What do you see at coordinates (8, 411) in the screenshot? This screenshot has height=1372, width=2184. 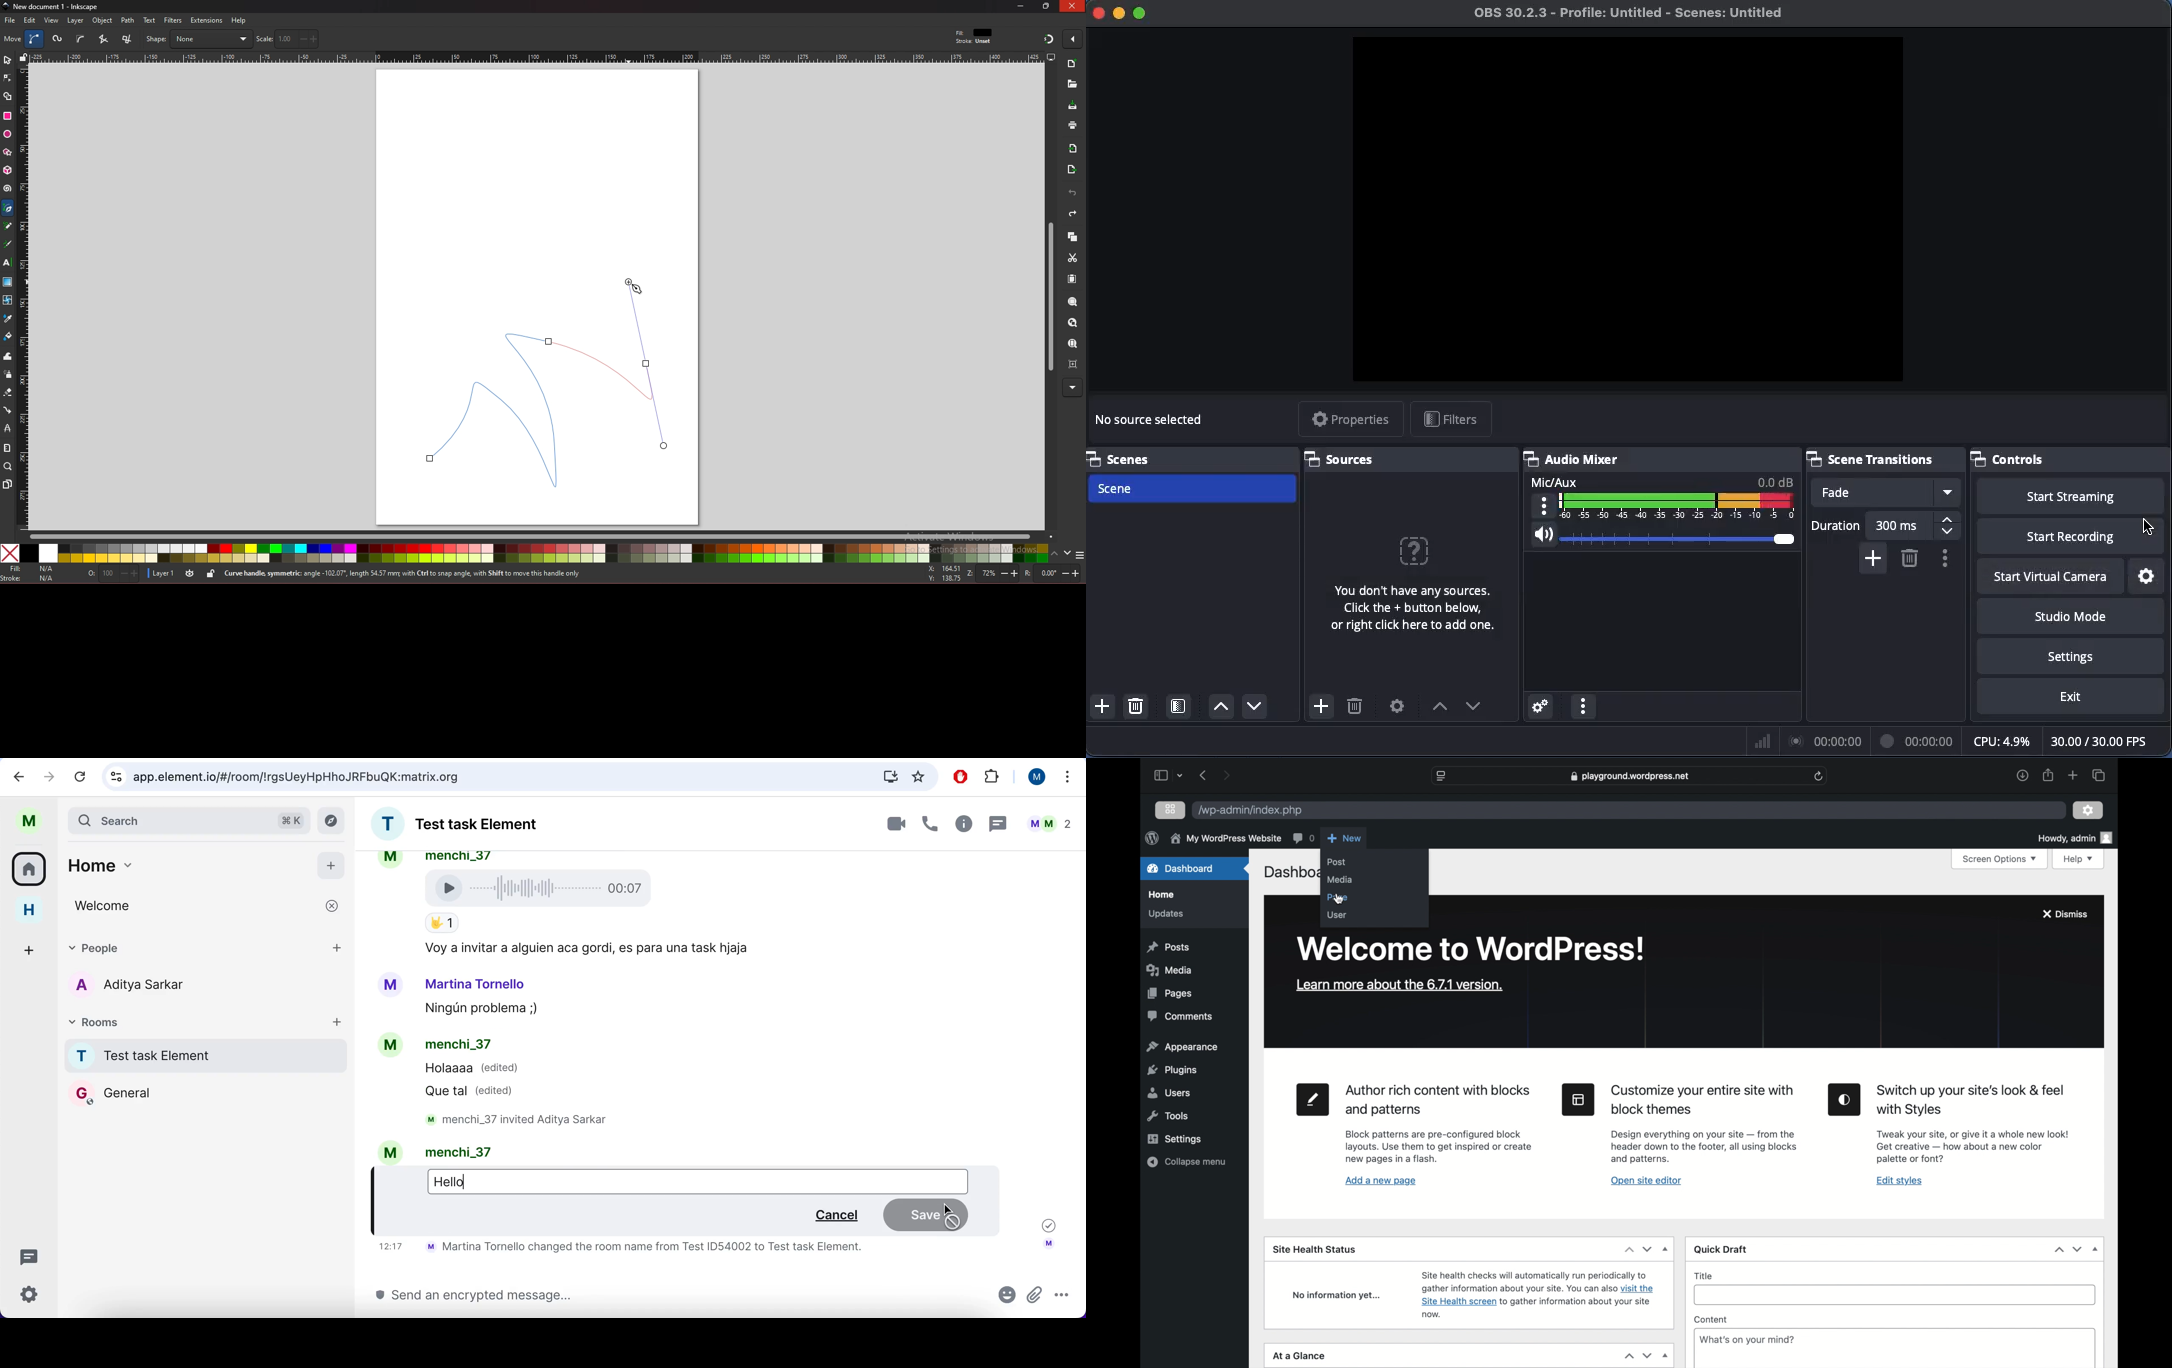 I see `connector` at bounding box center [8, 411].